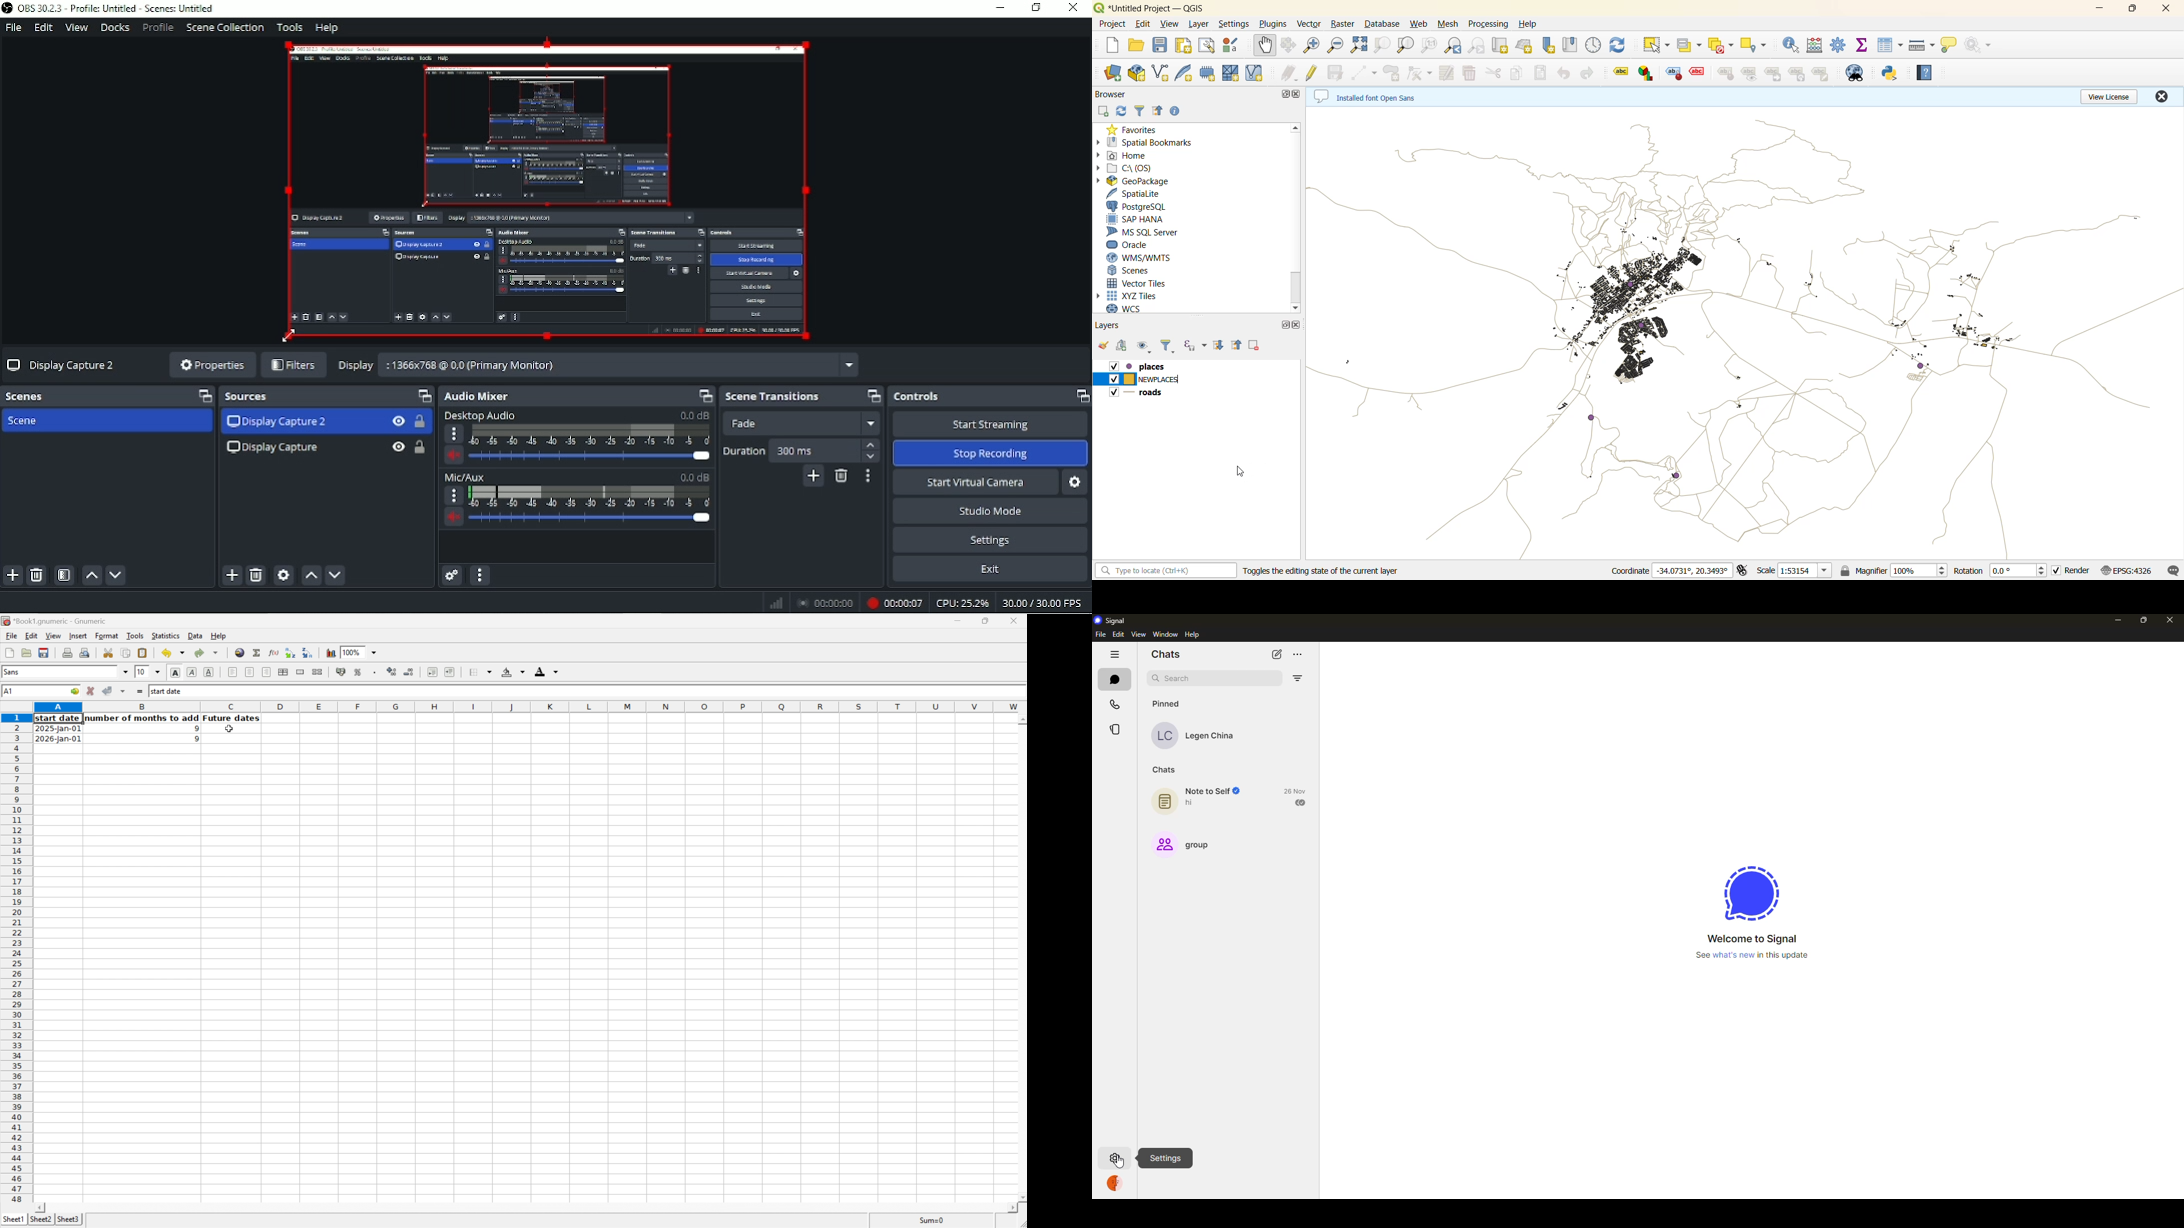 The width and height of the screenshot is (2184, 1232). I want to click on Minimize, so click(957, 619).